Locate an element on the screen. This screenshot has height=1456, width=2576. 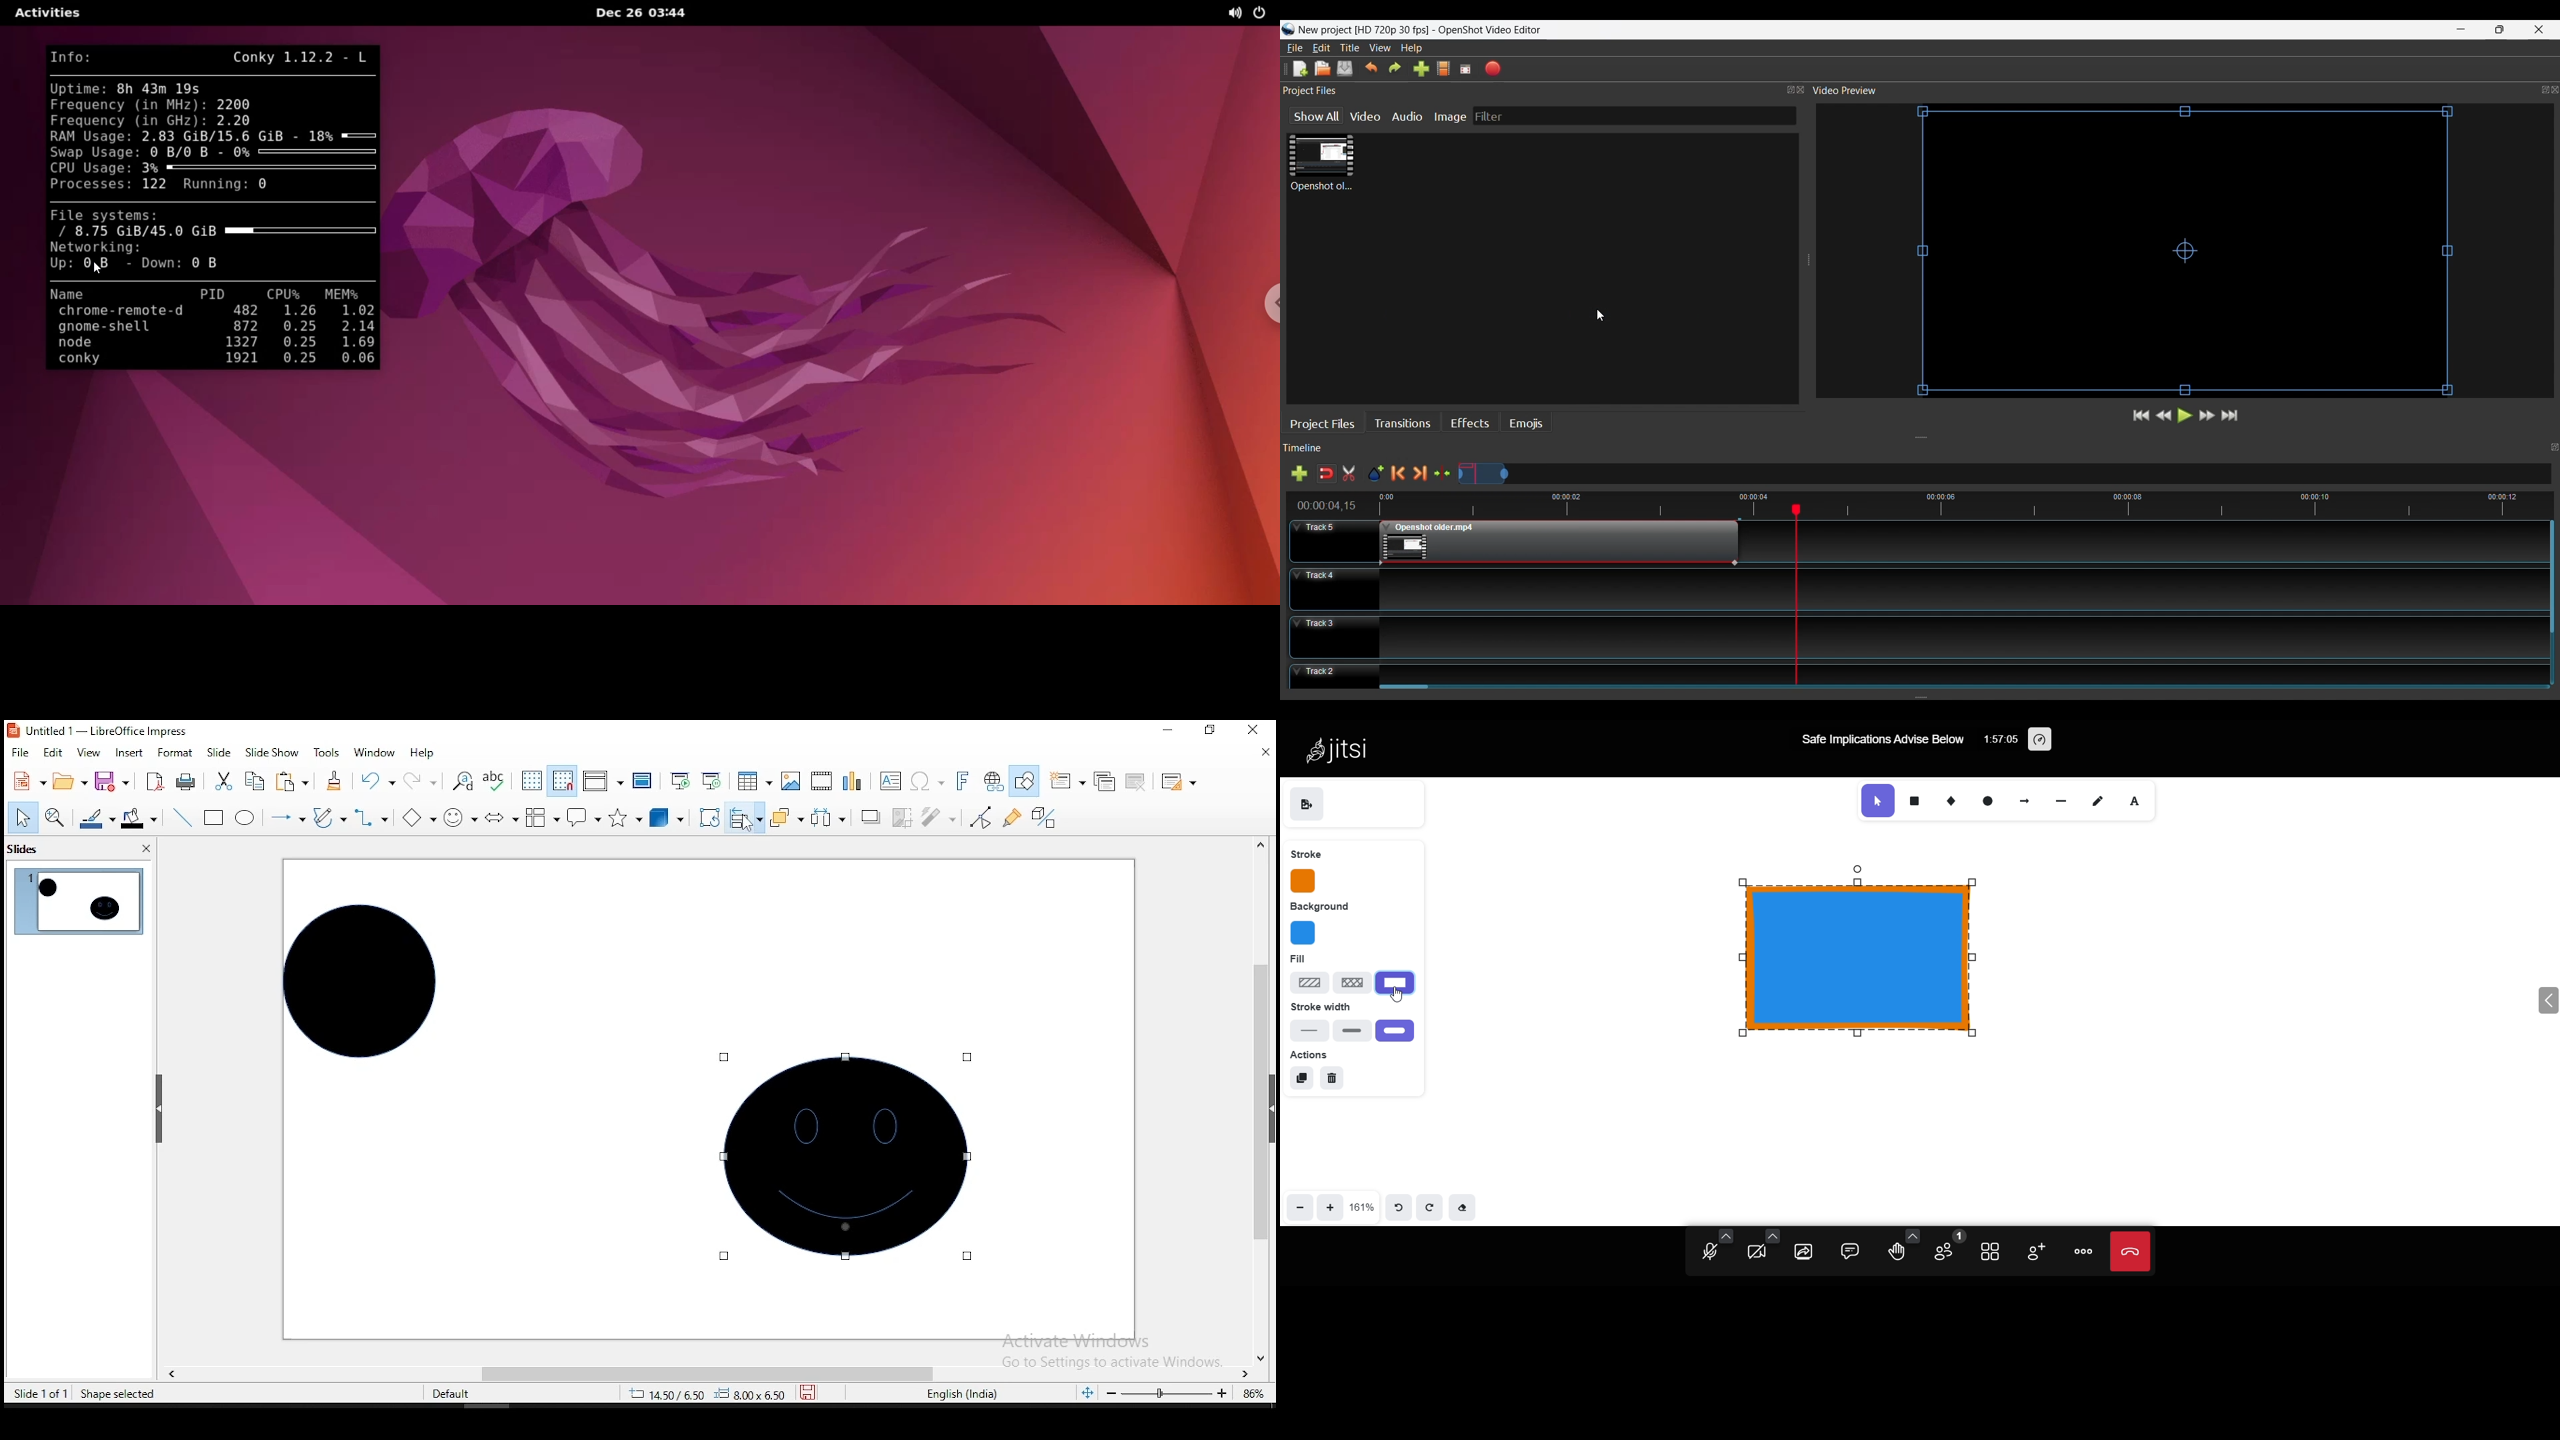
slide is located at coordinates (219, 752).